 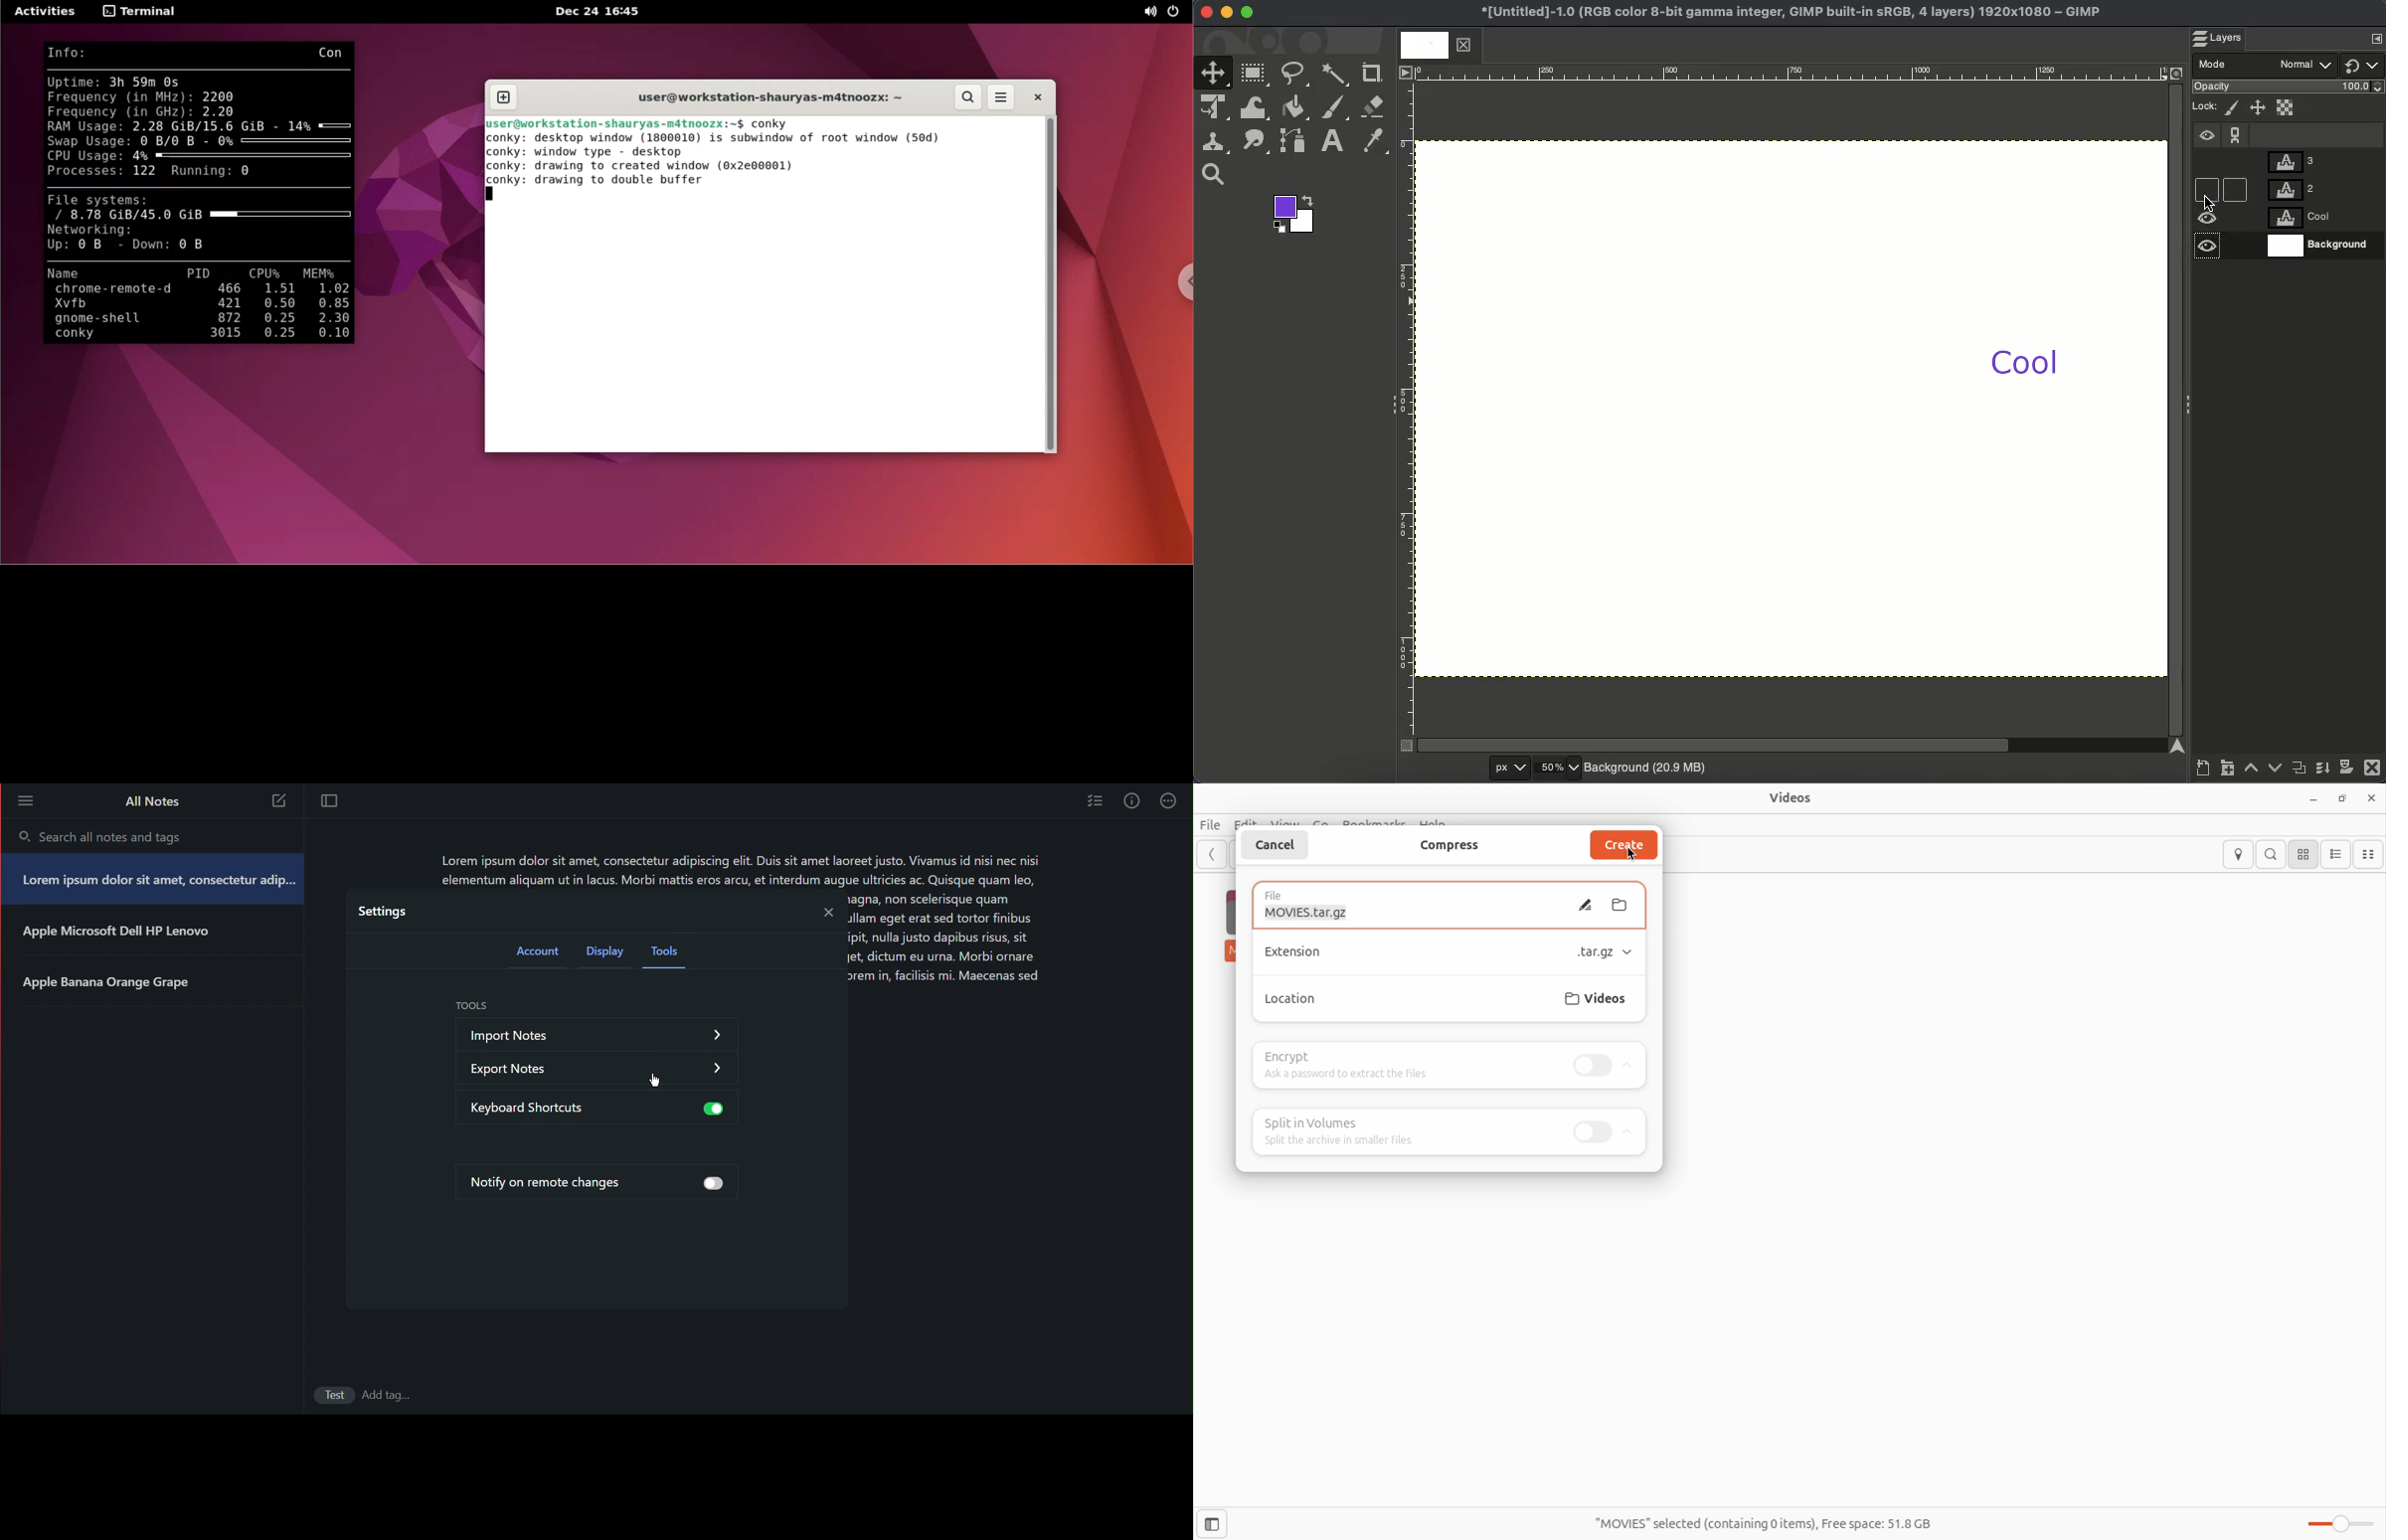 What do you see at coordinates (709, 1110) in the screenshot?
I see `button` at bounding box center [709, 1110].